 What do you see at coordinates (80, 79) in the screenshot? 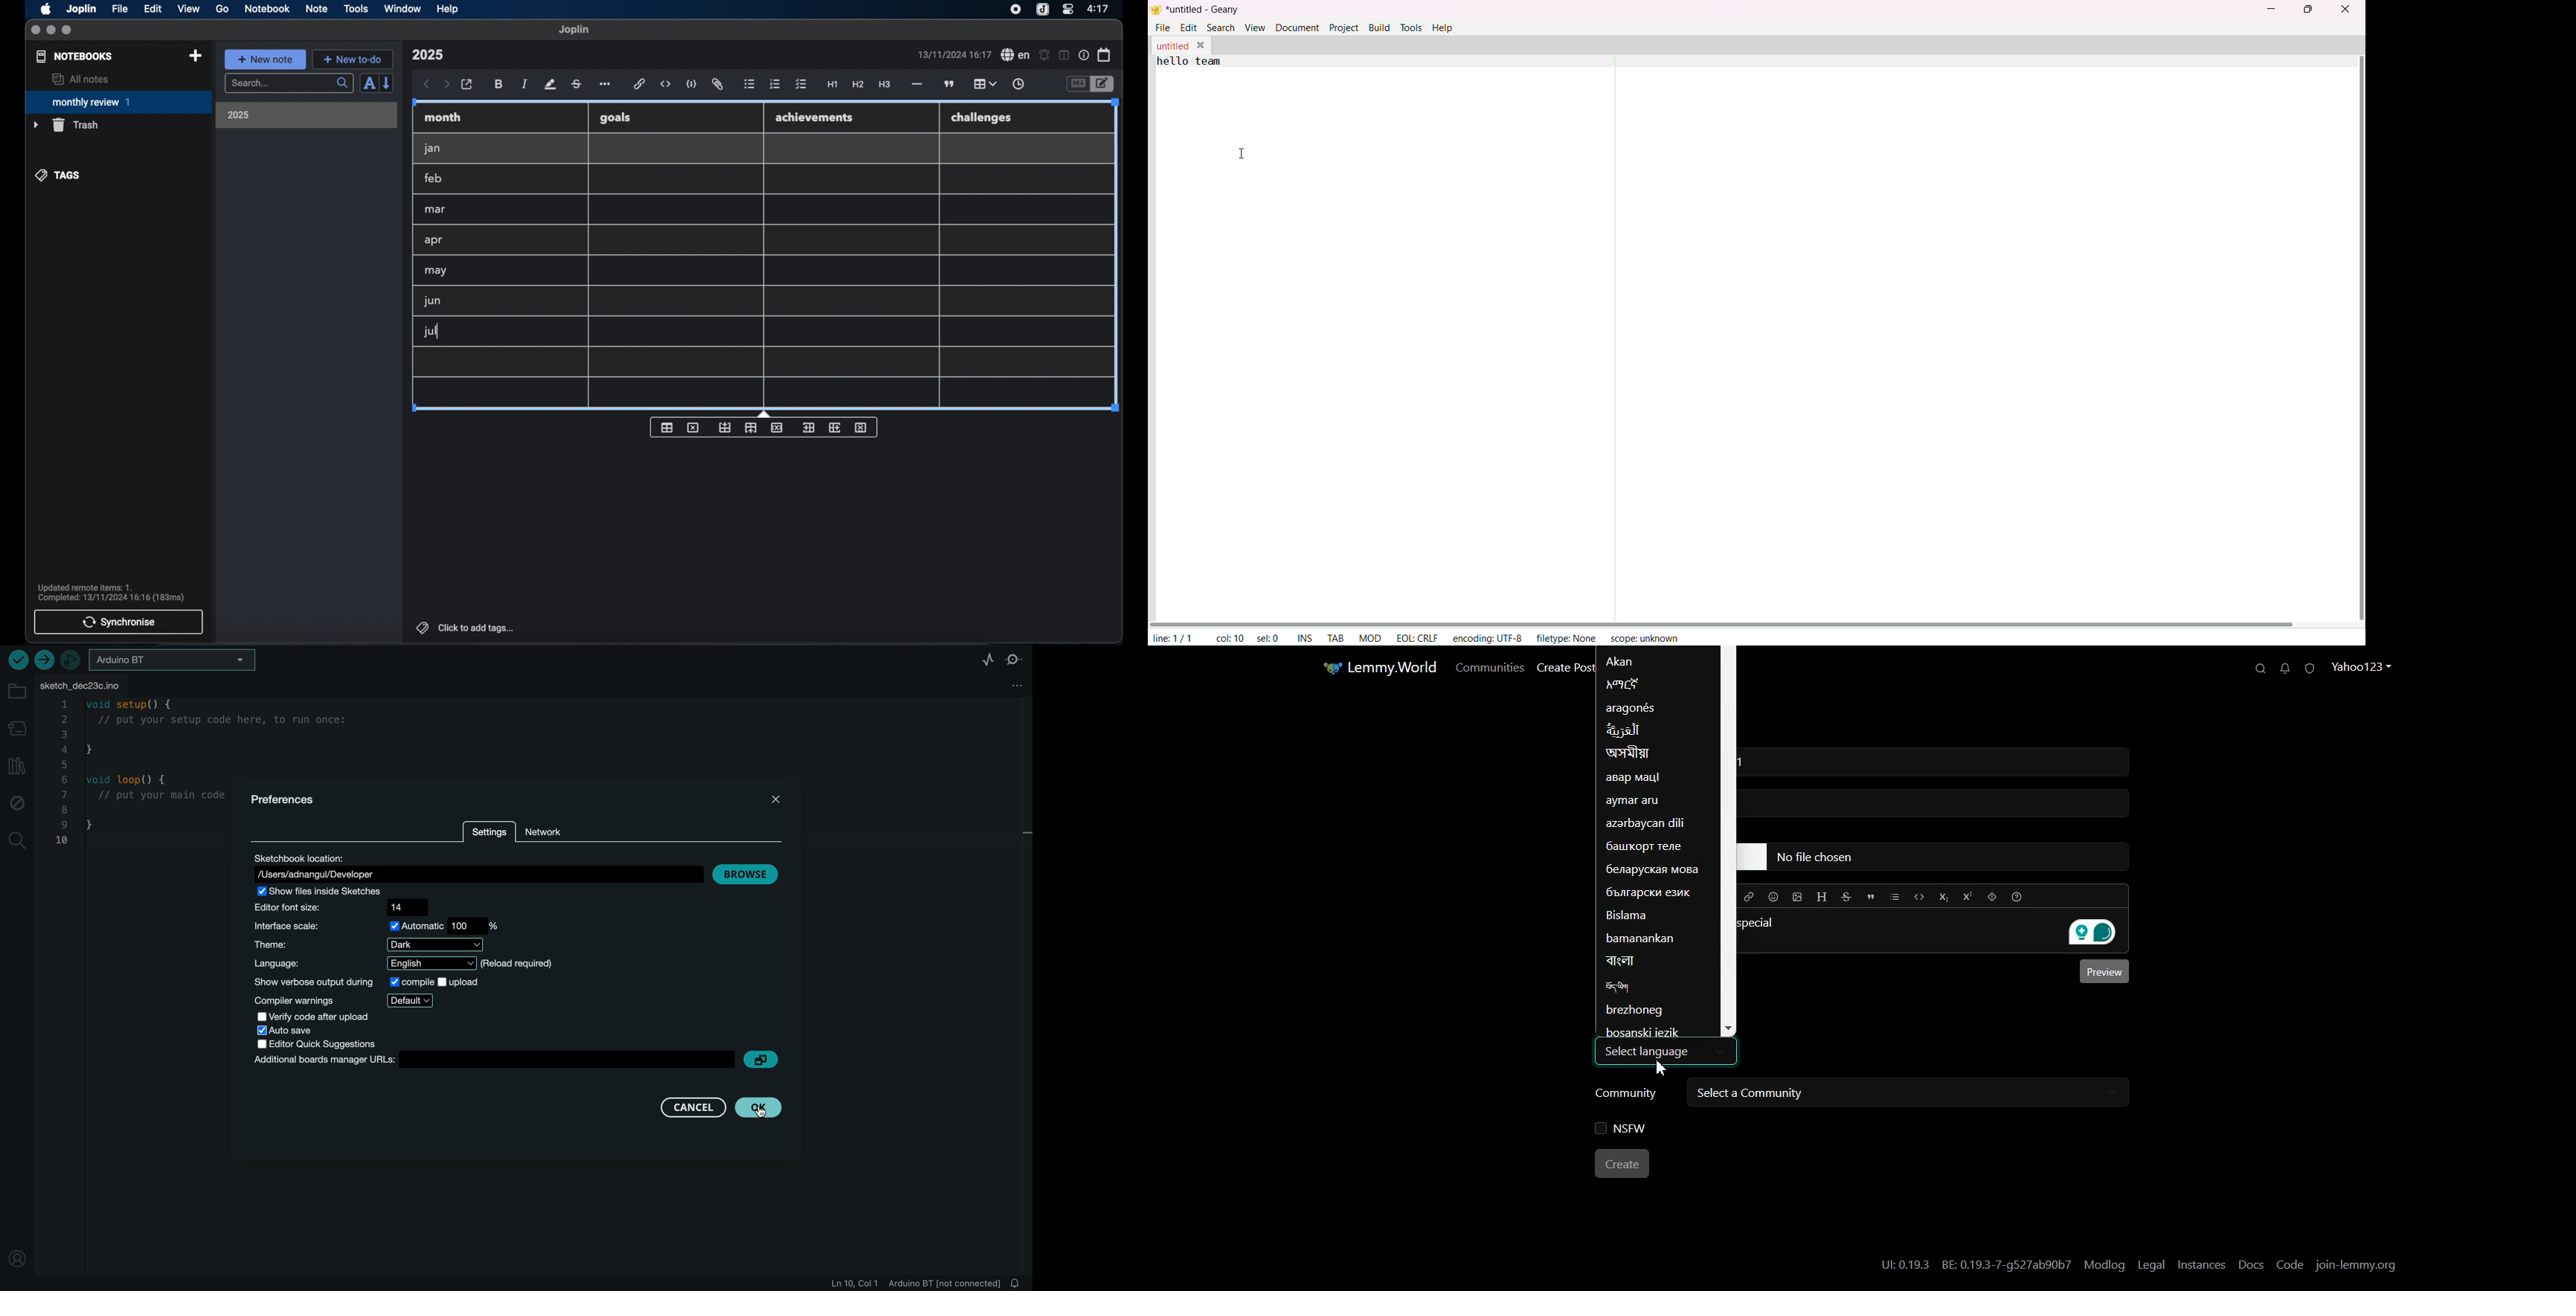
I see `all notes` at bounding box center [80, 79].